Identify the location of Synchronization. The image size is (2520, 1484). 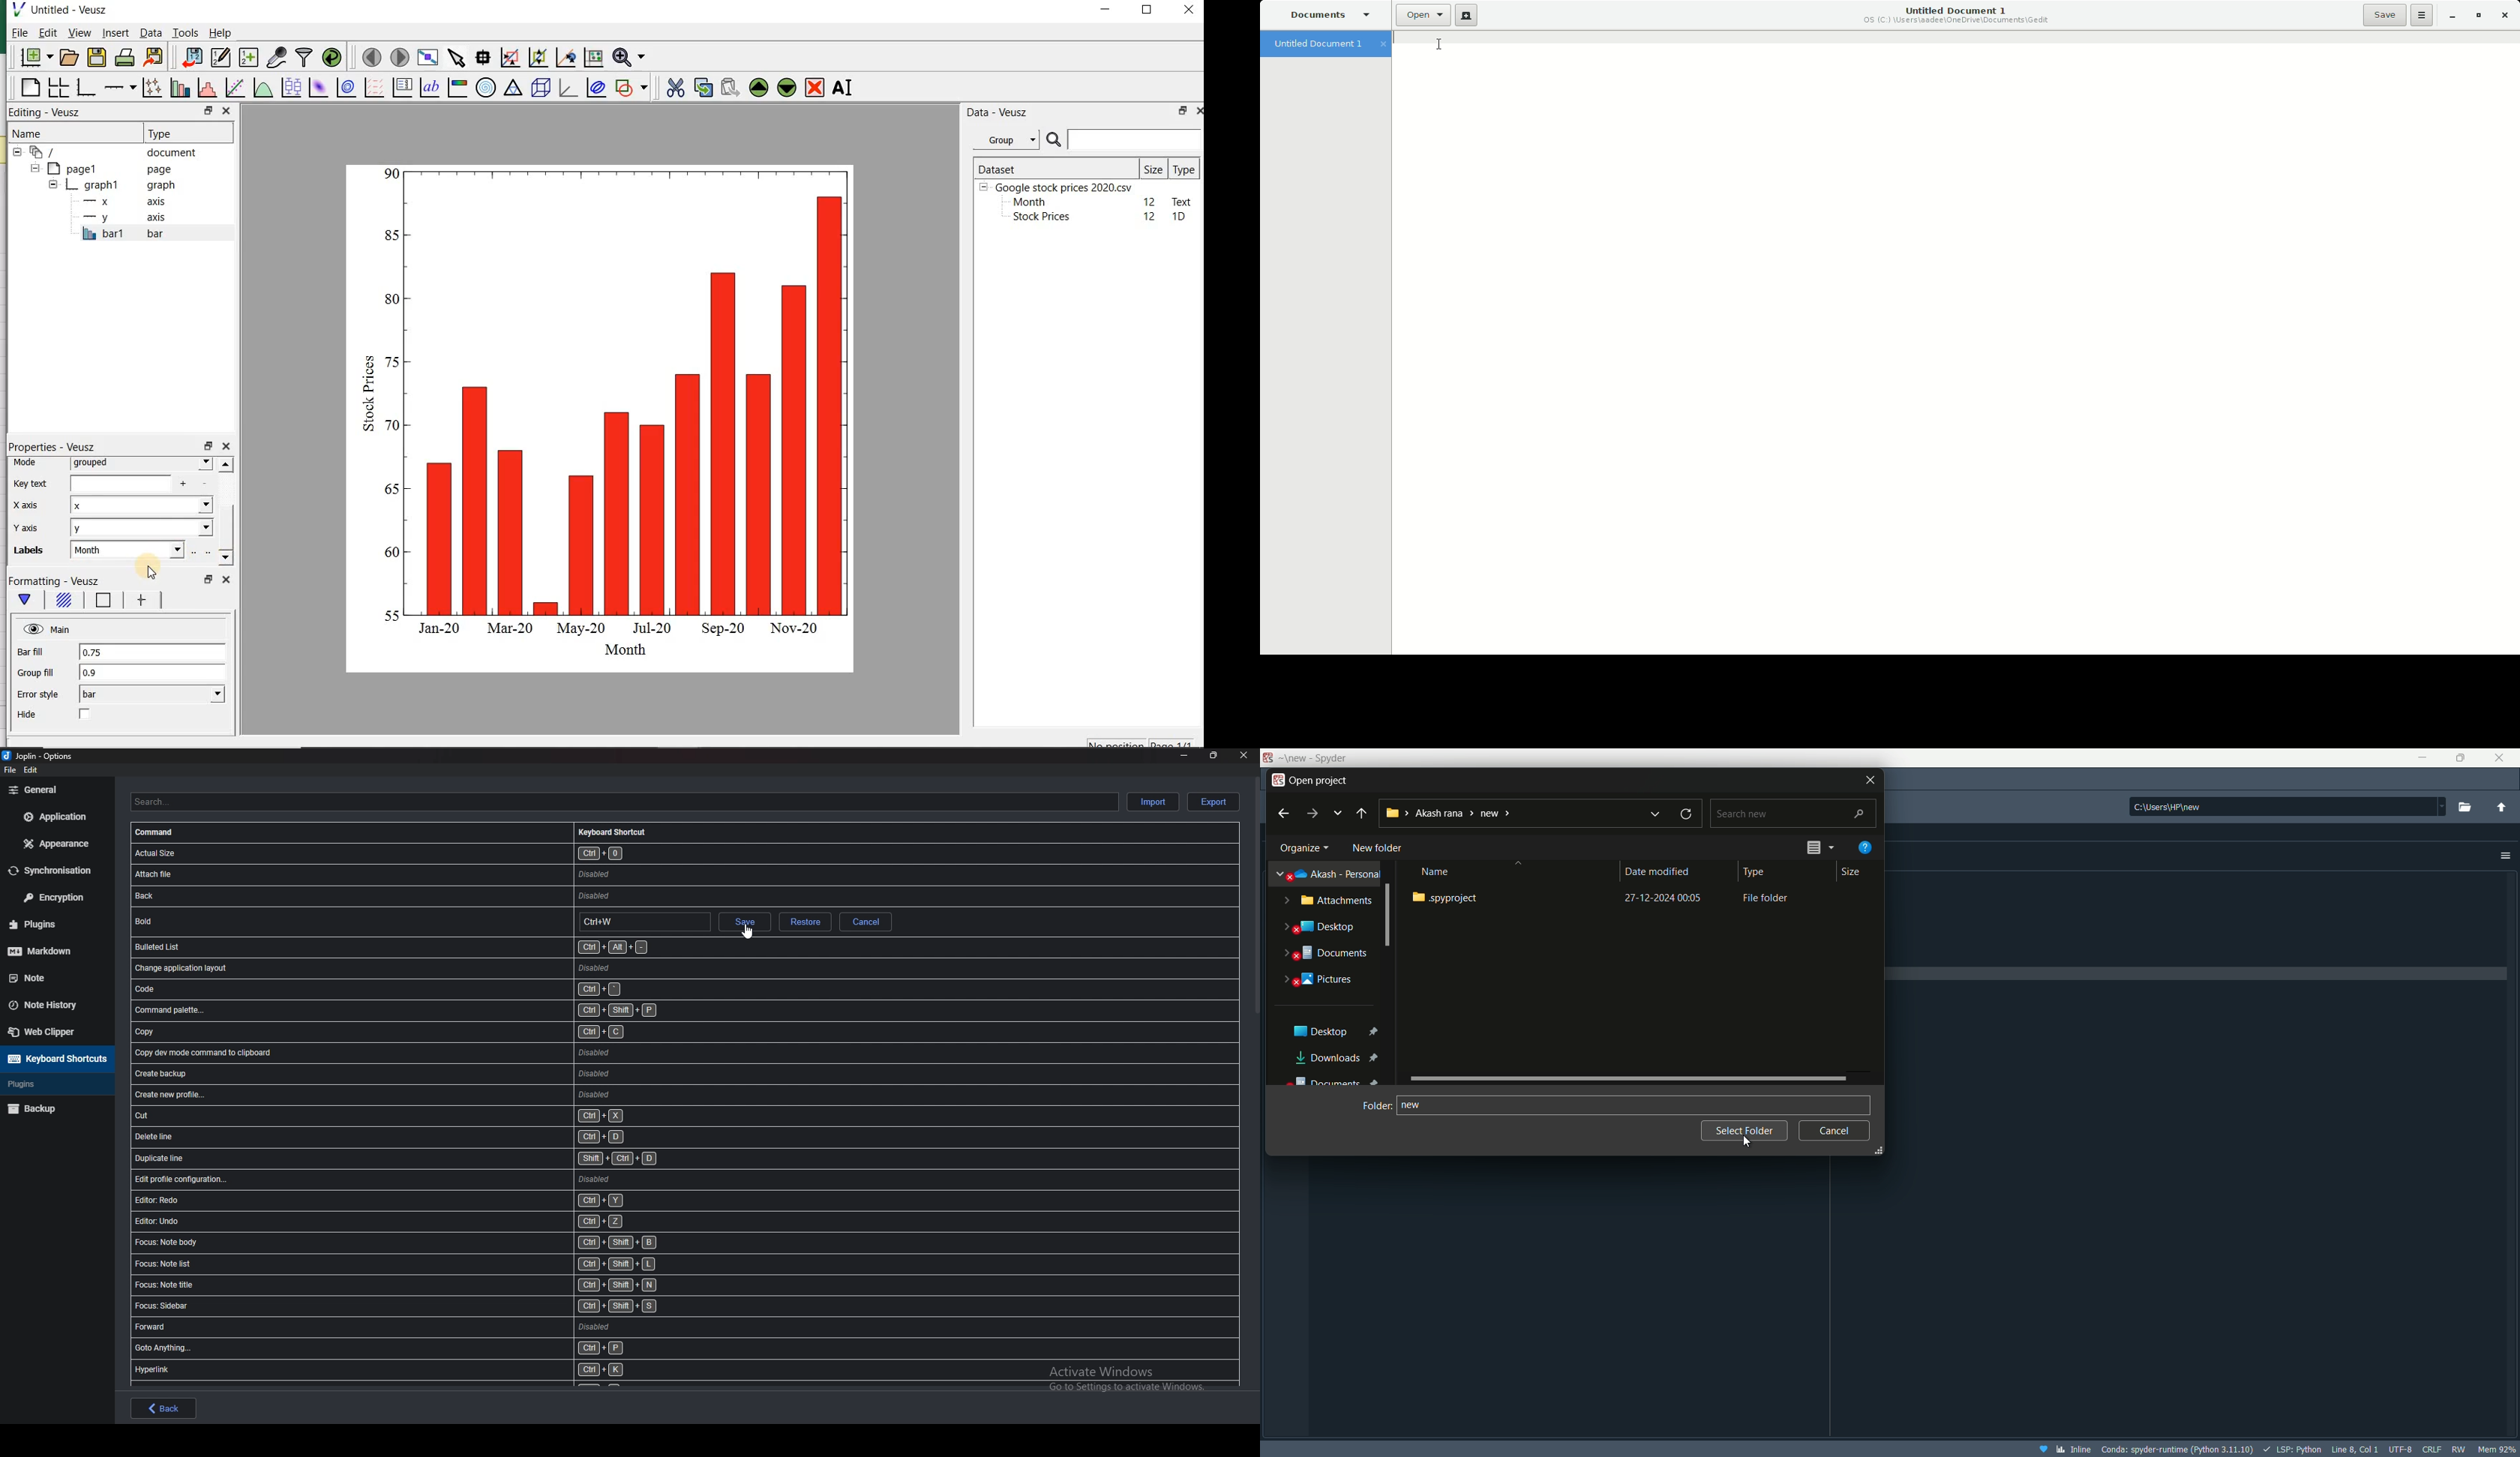
(56, 870).